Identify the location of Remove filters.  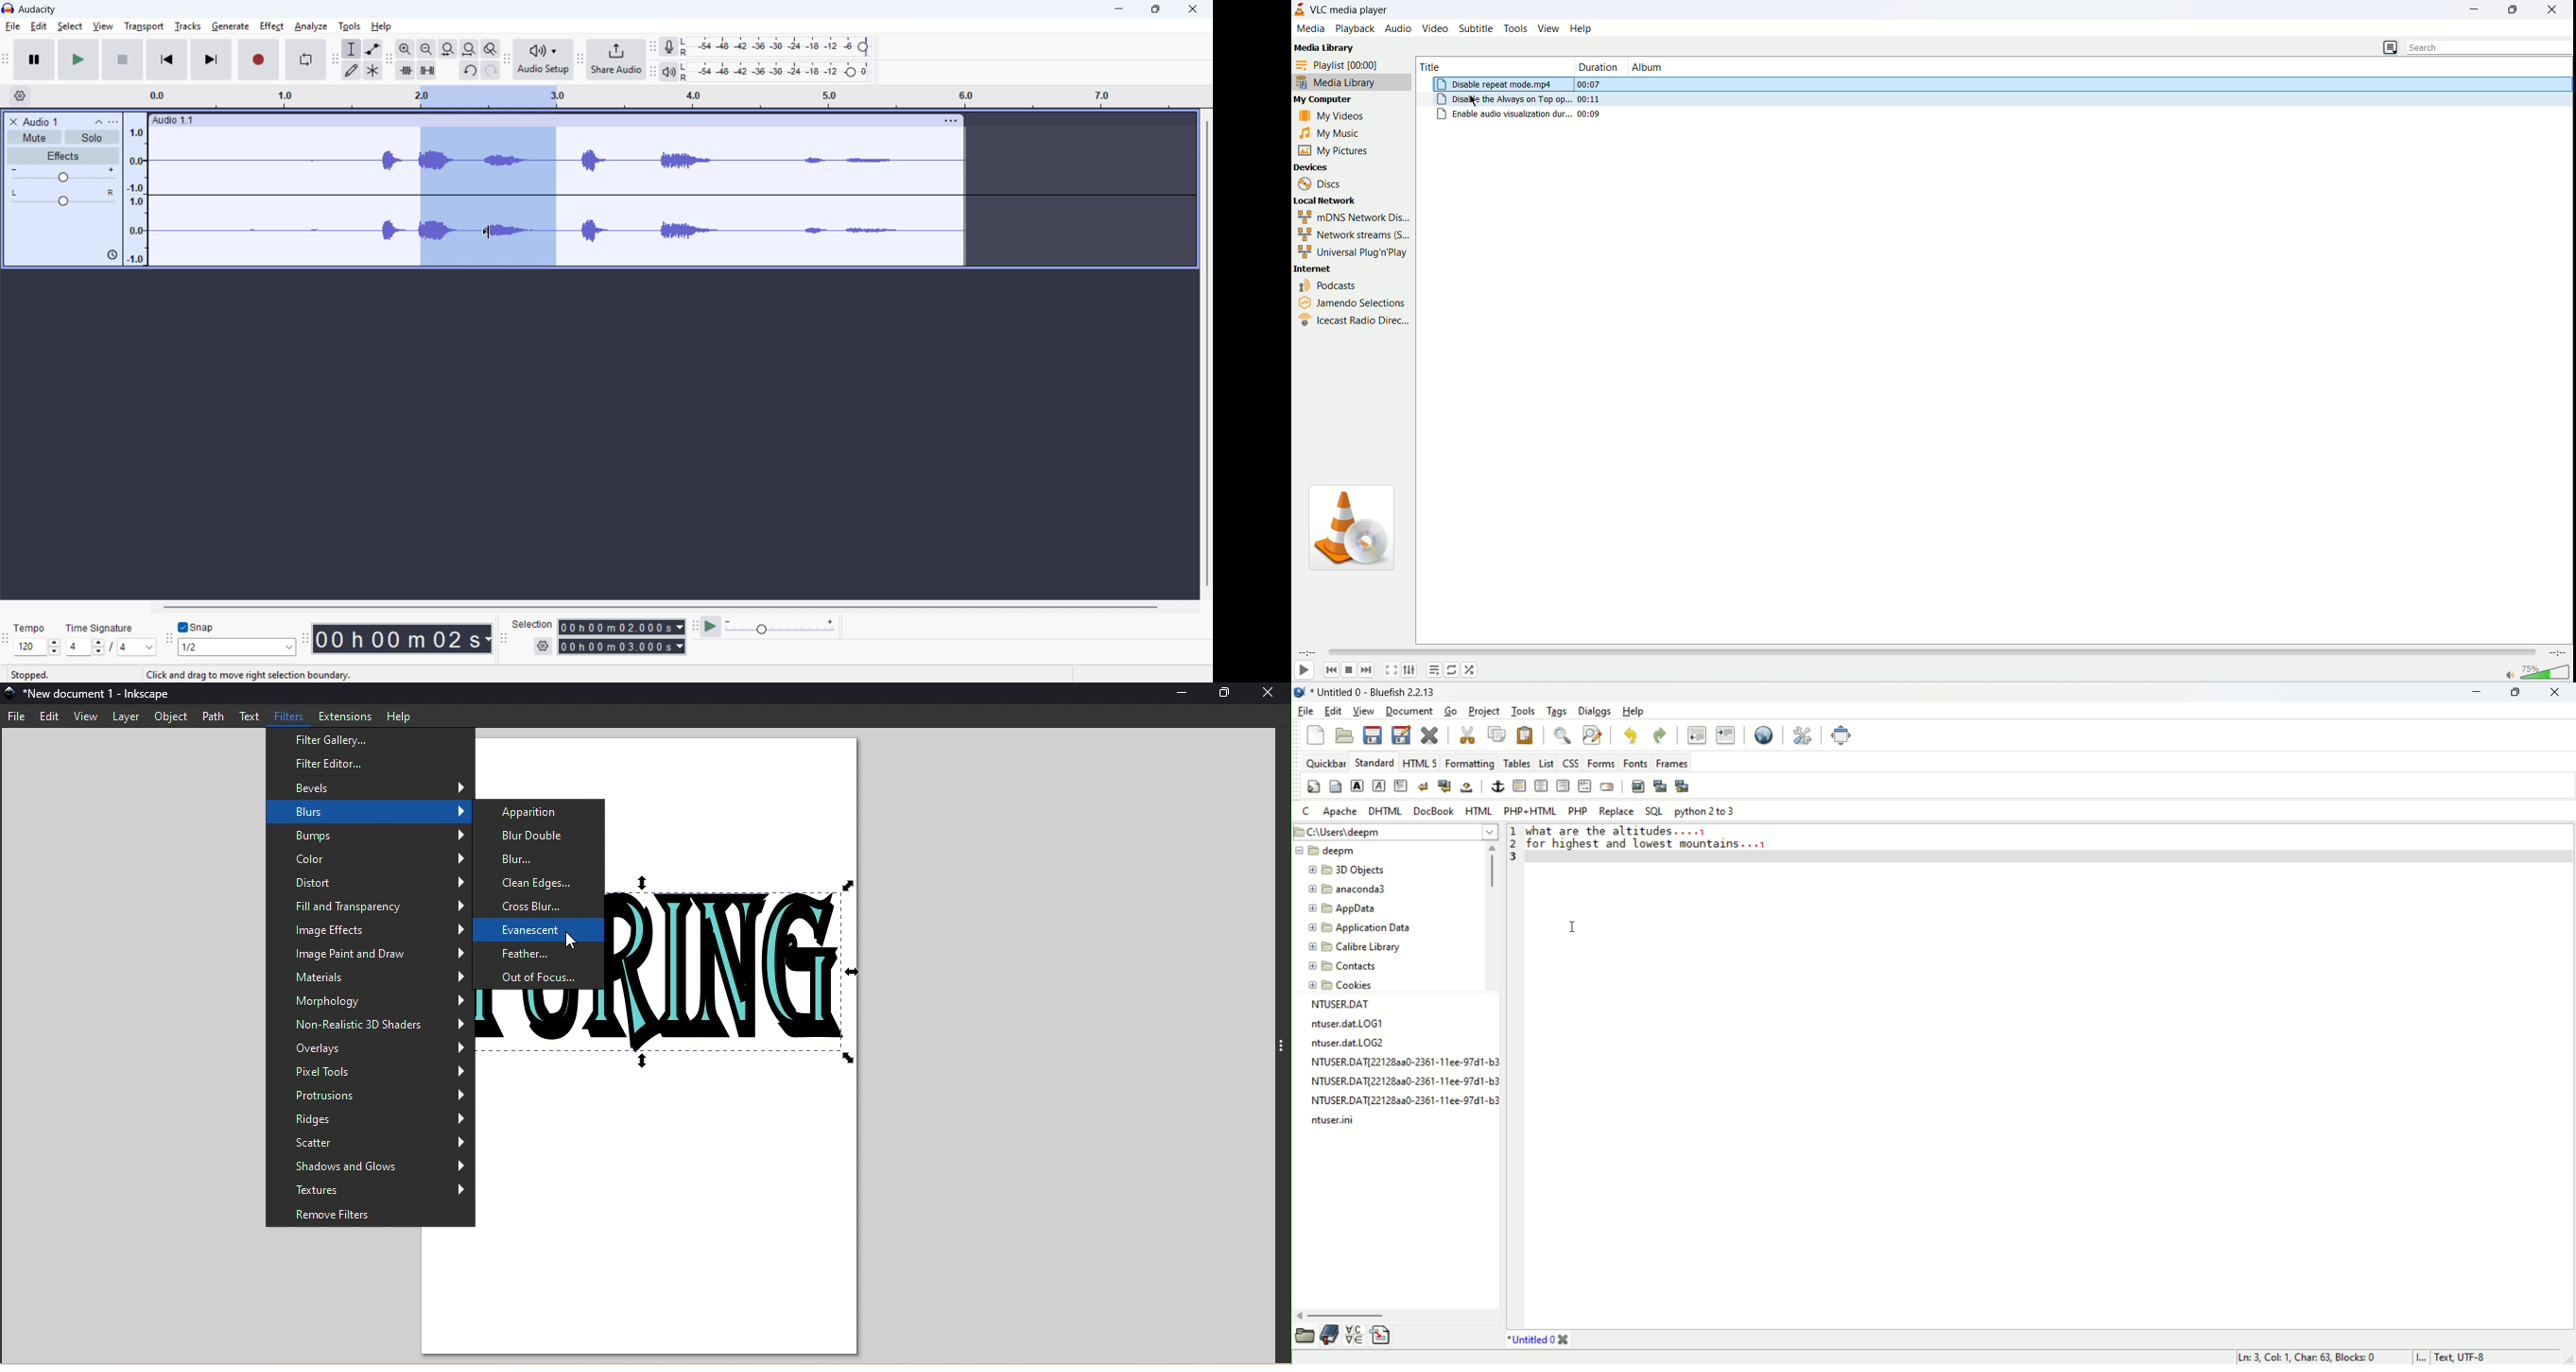
(371, 1213).